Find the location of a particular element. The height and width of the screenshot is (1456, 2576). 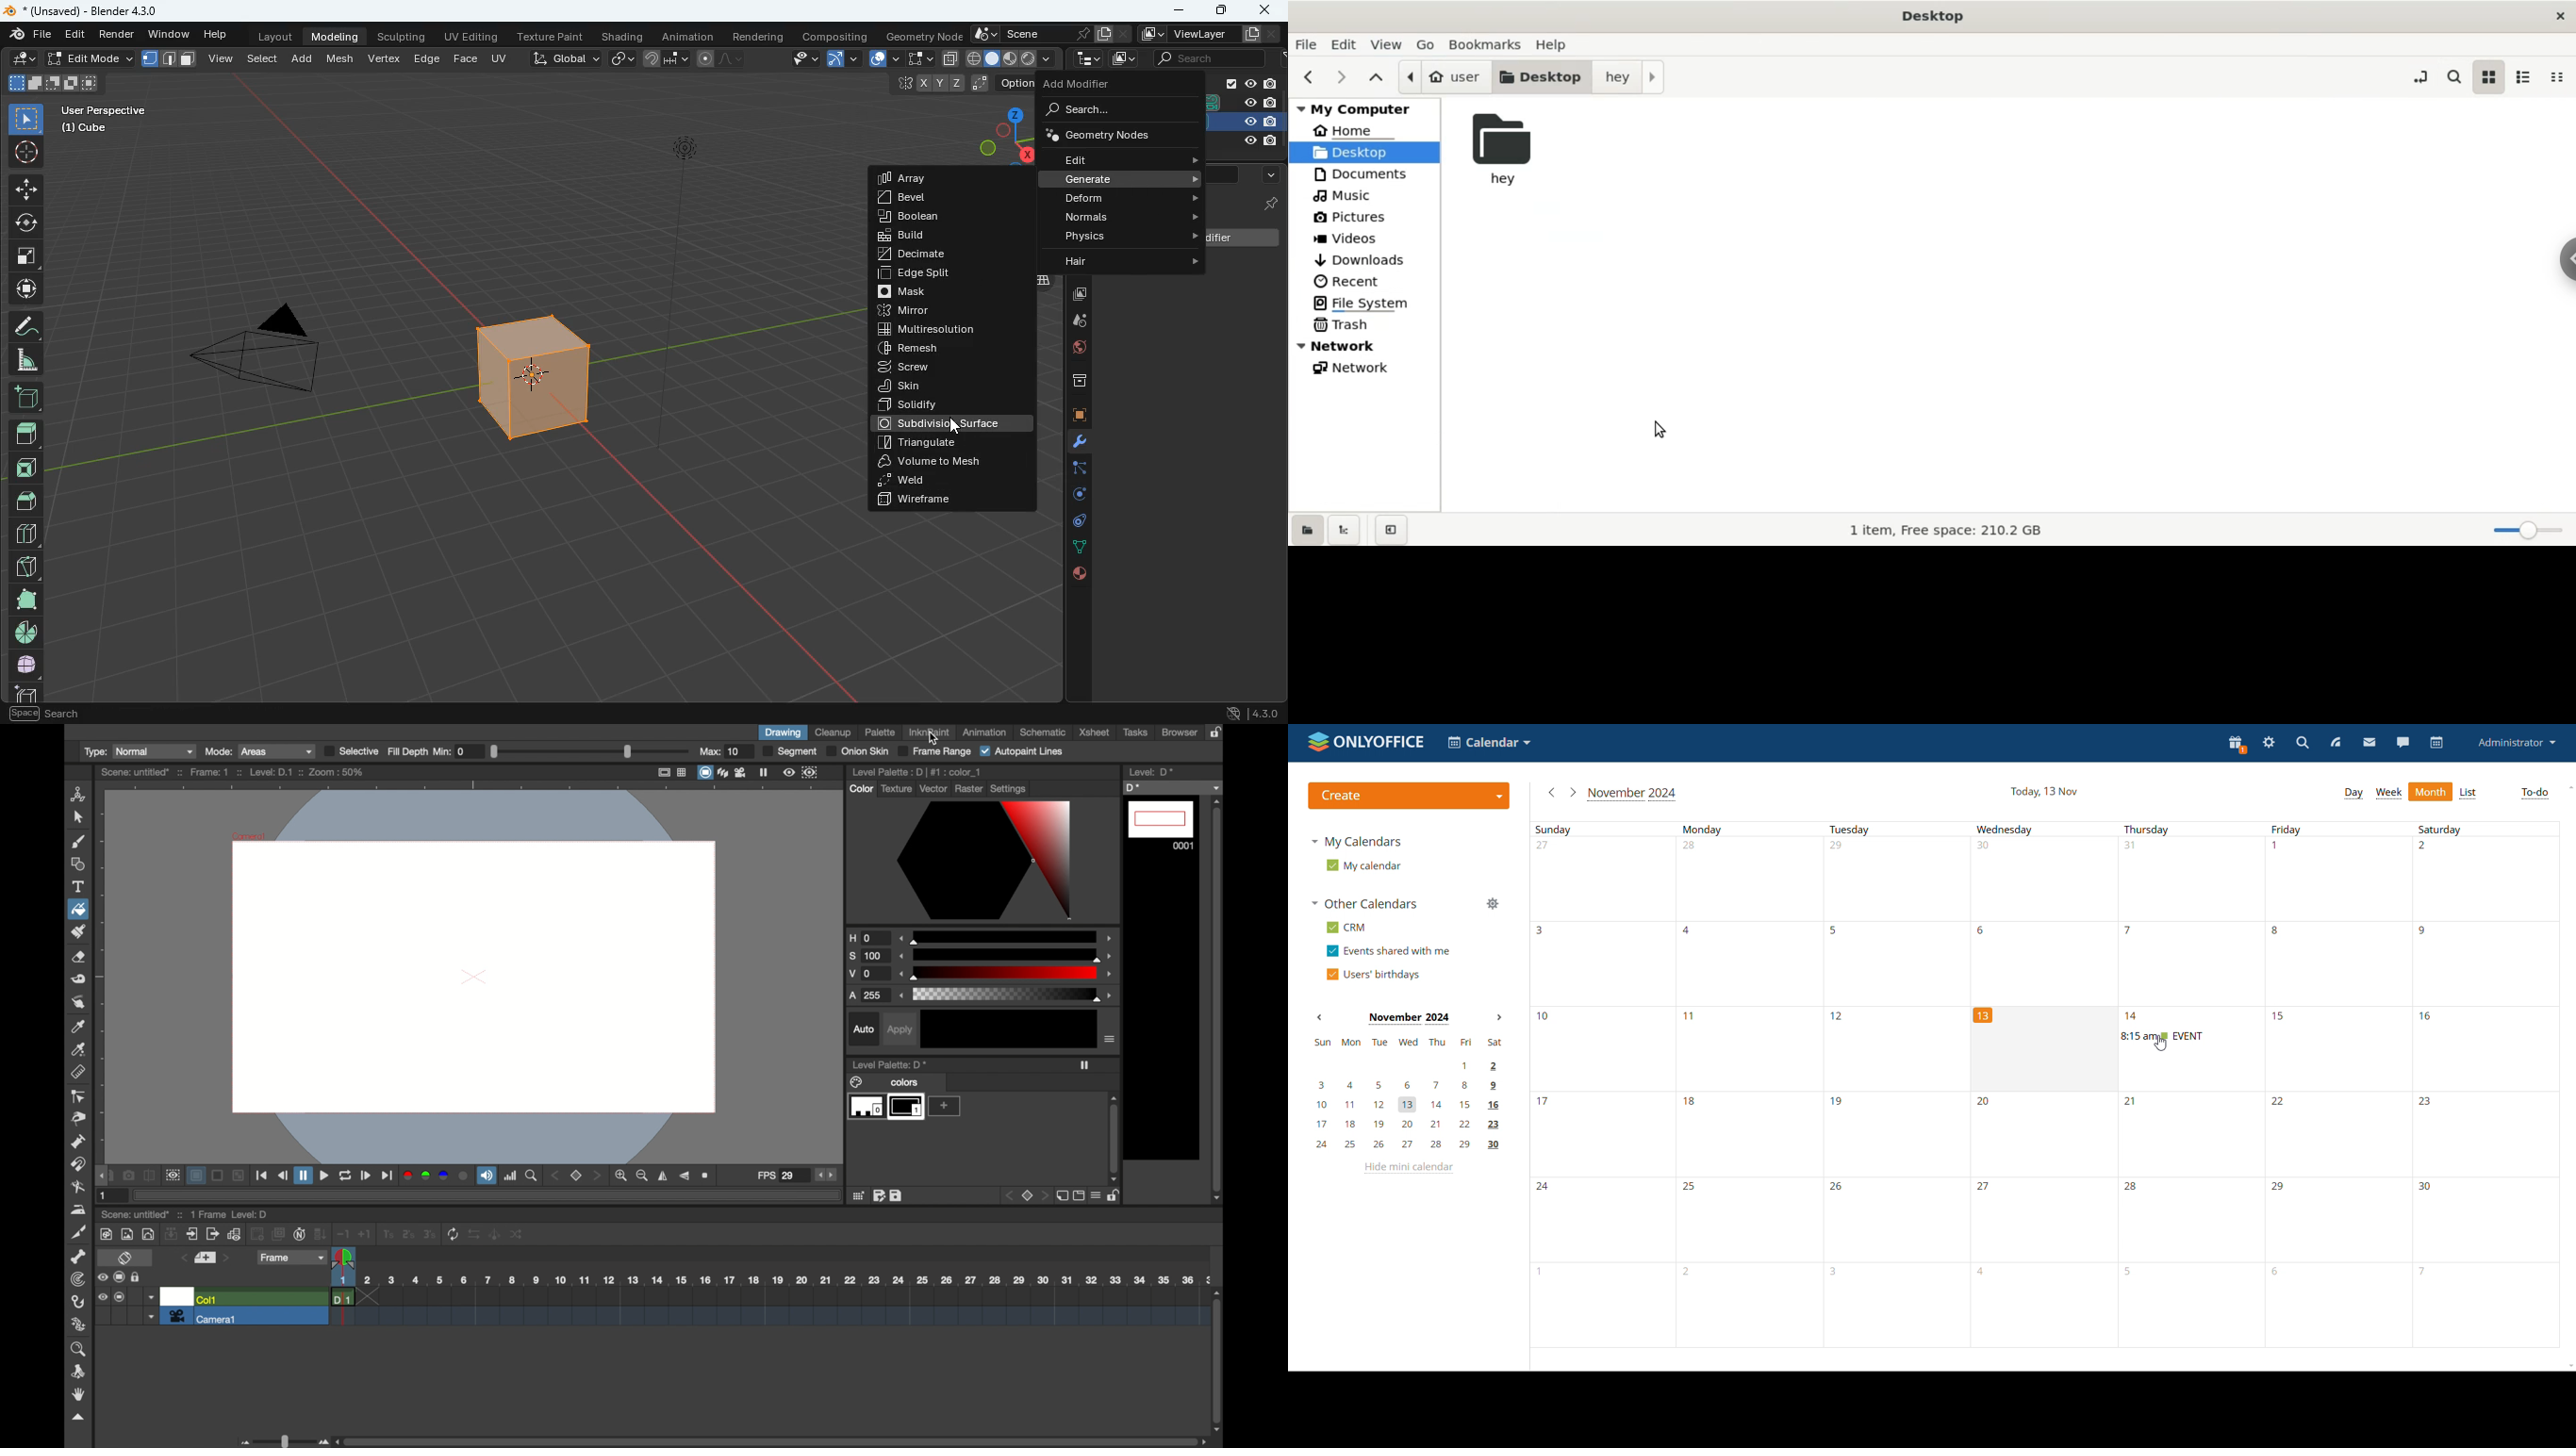

normals is located at coordinates (1109, 216).